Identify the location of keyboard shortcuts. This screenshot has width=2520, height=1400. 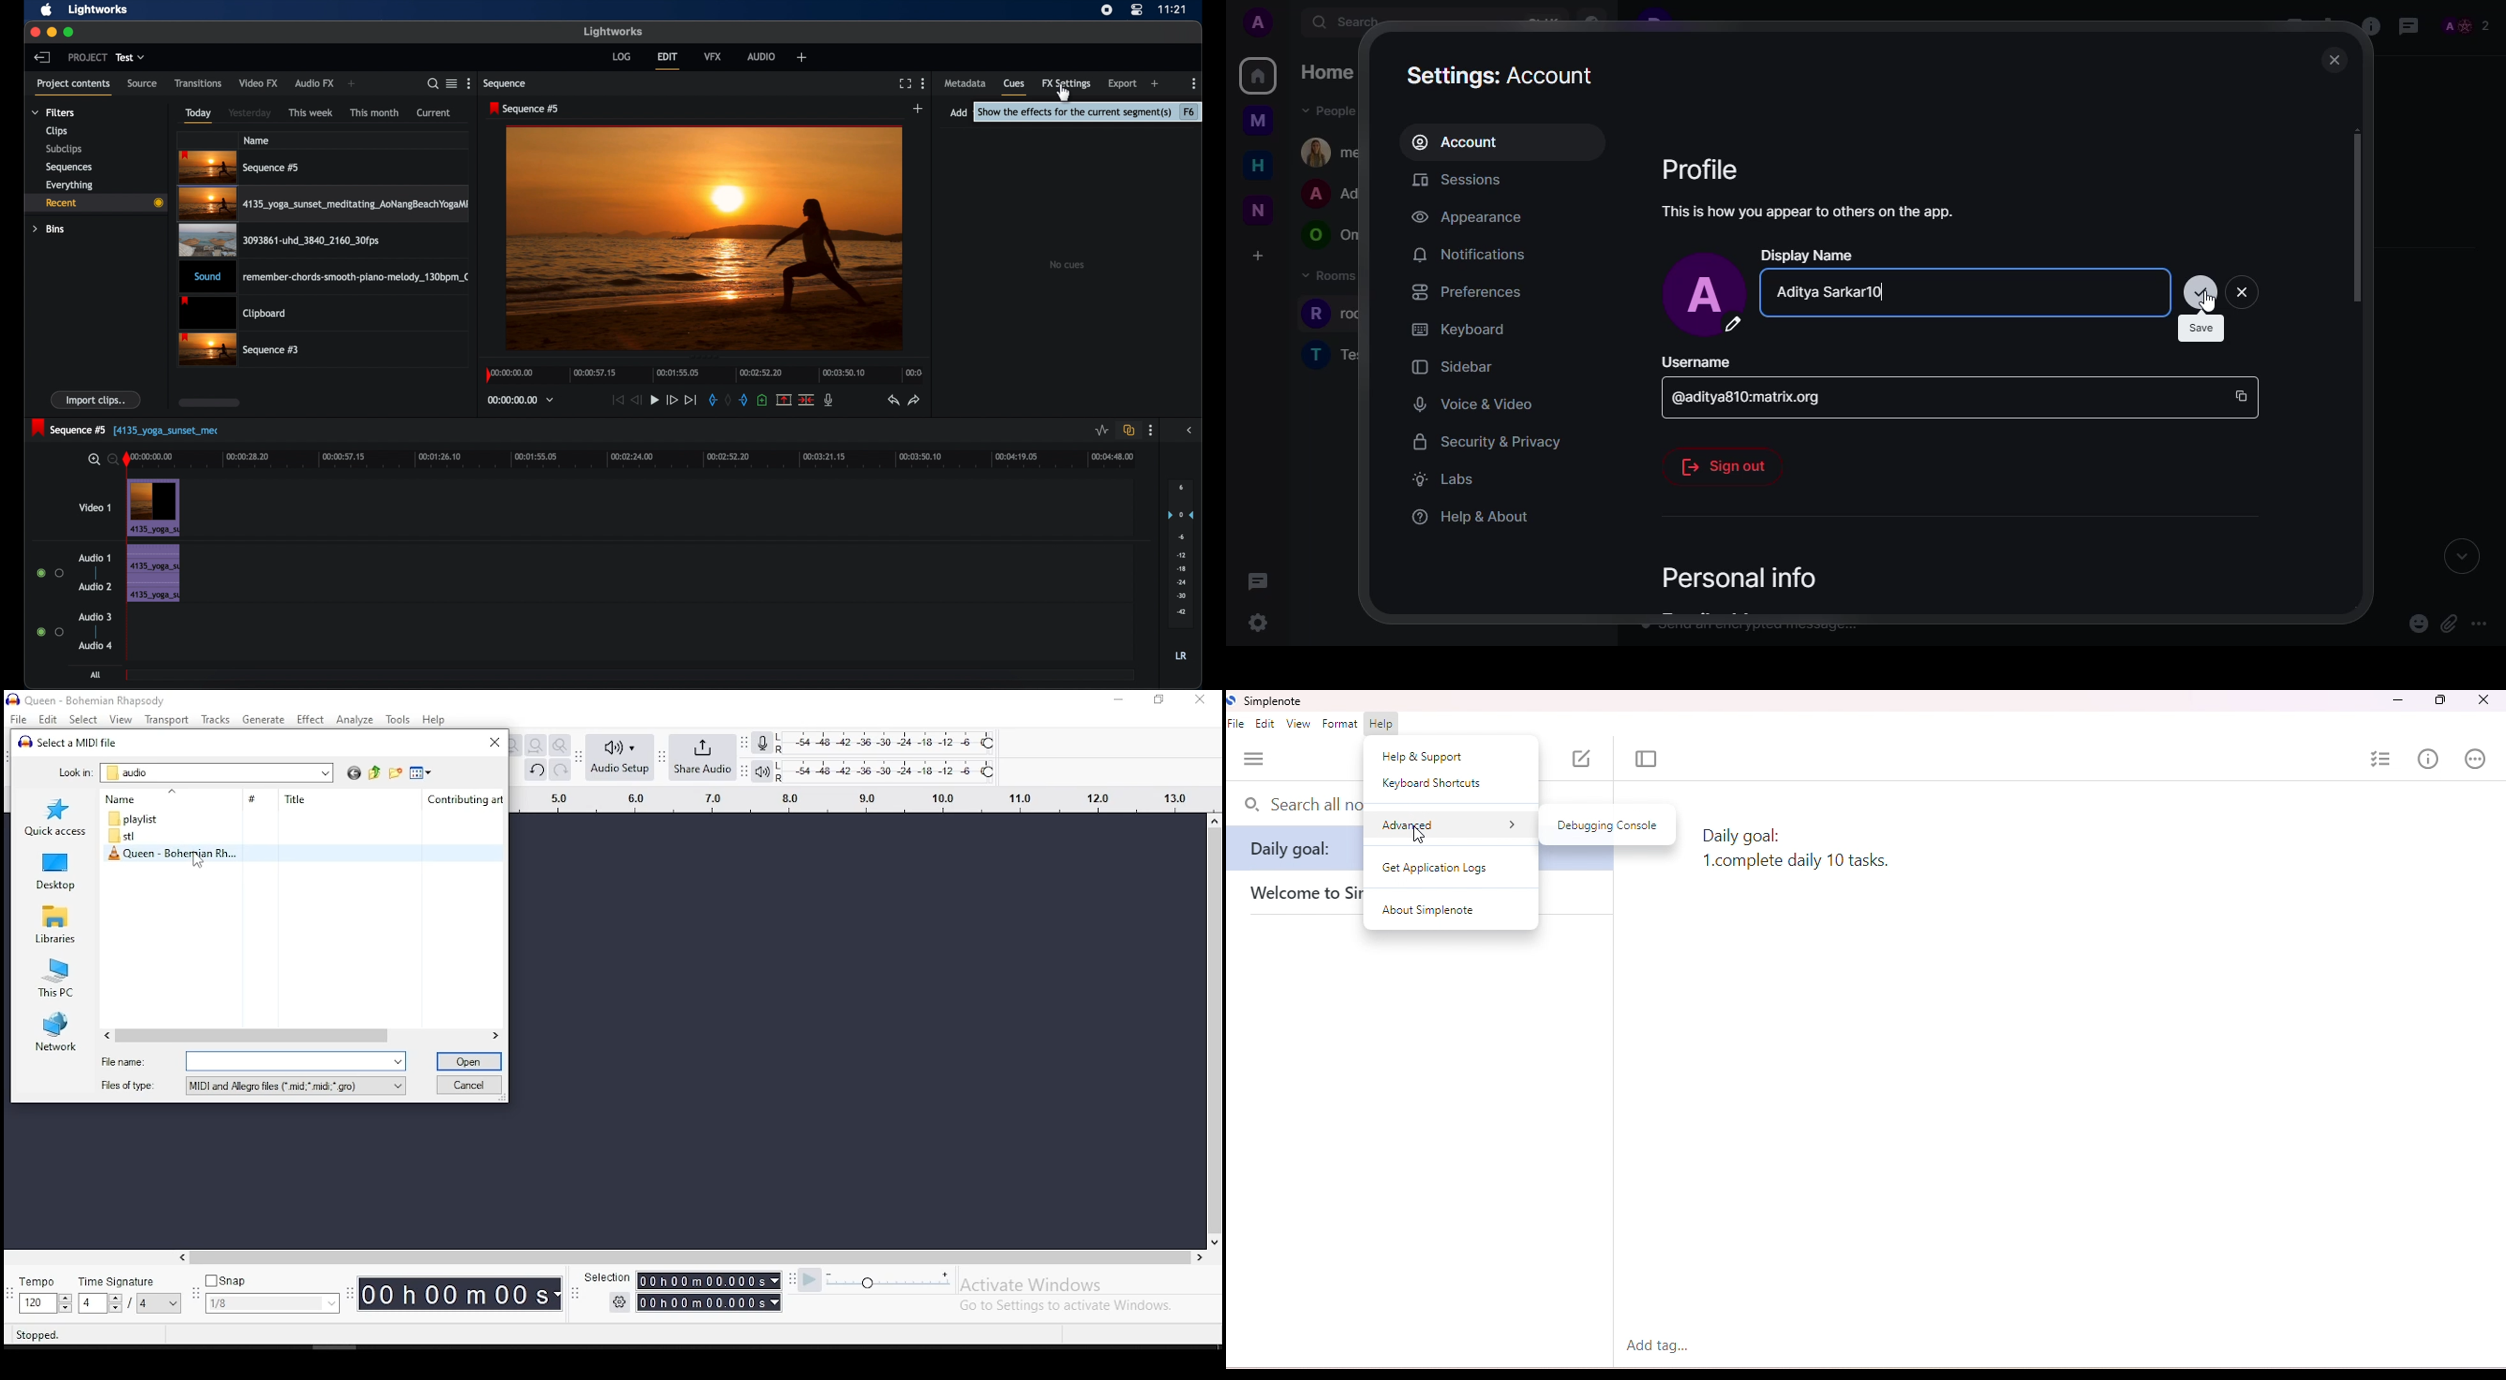
(1433, 784).